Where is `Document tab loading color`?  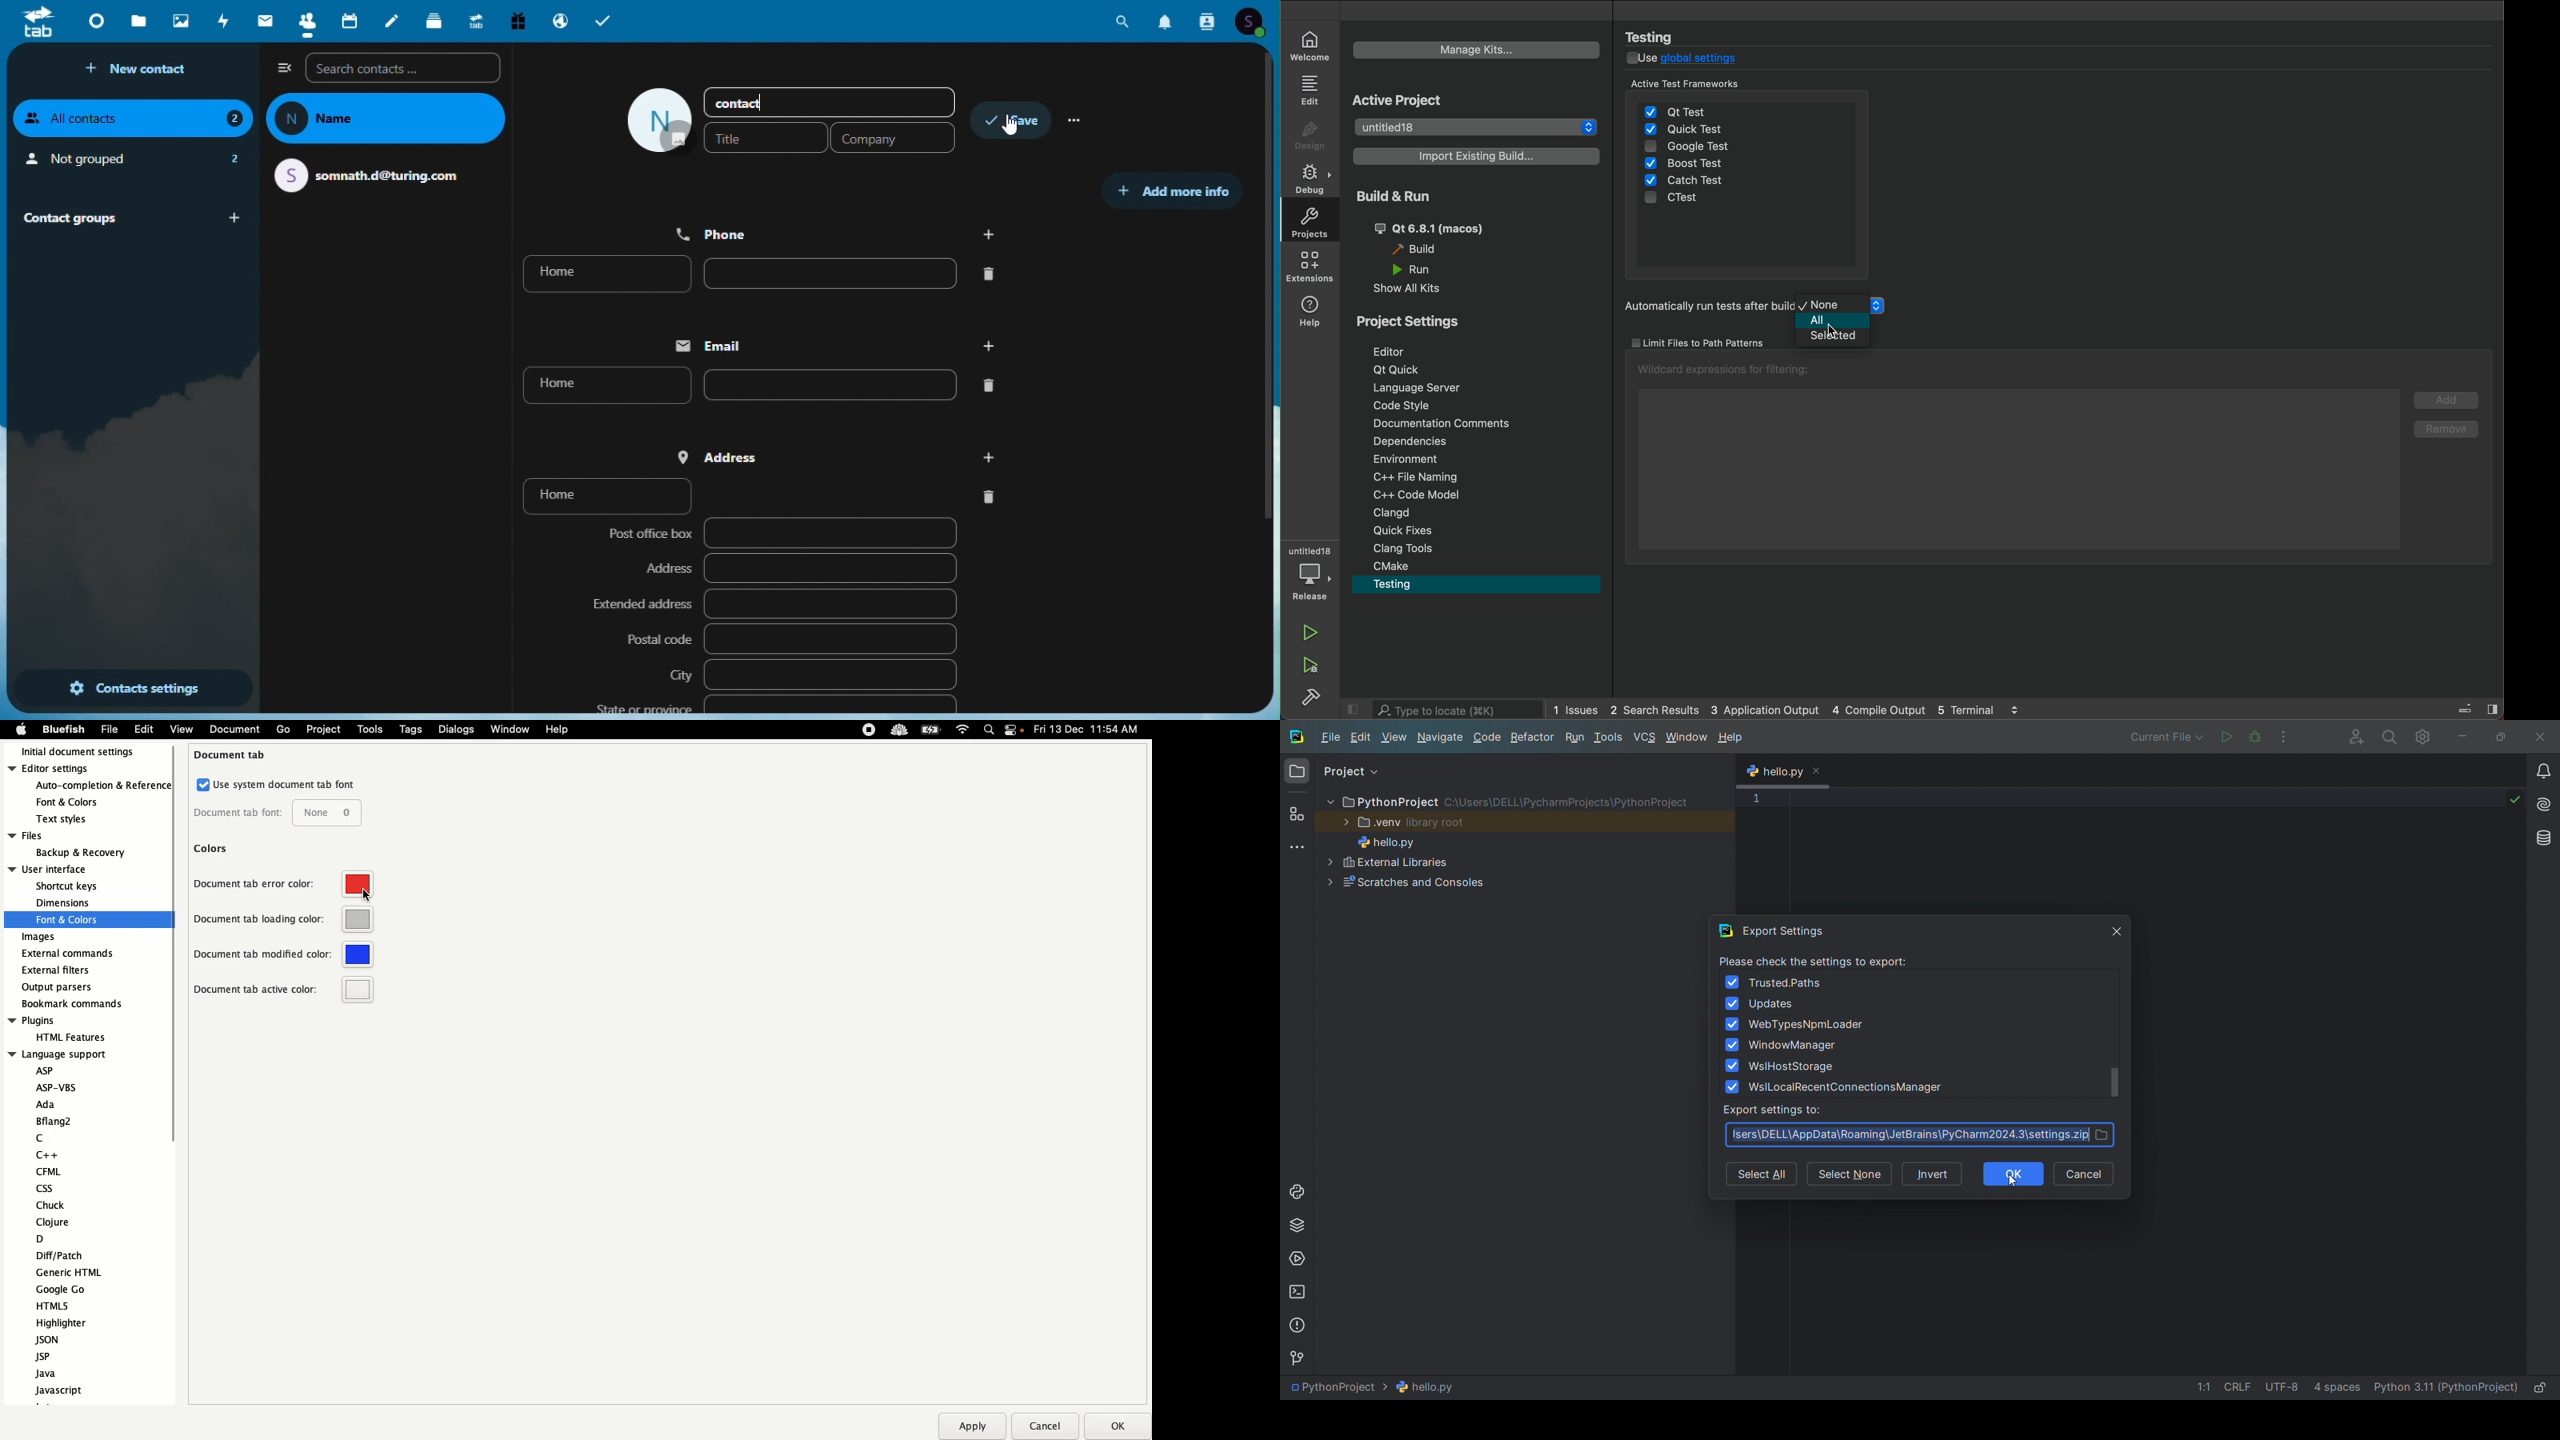 Document tab loading color is located at coordinates (283, 922).